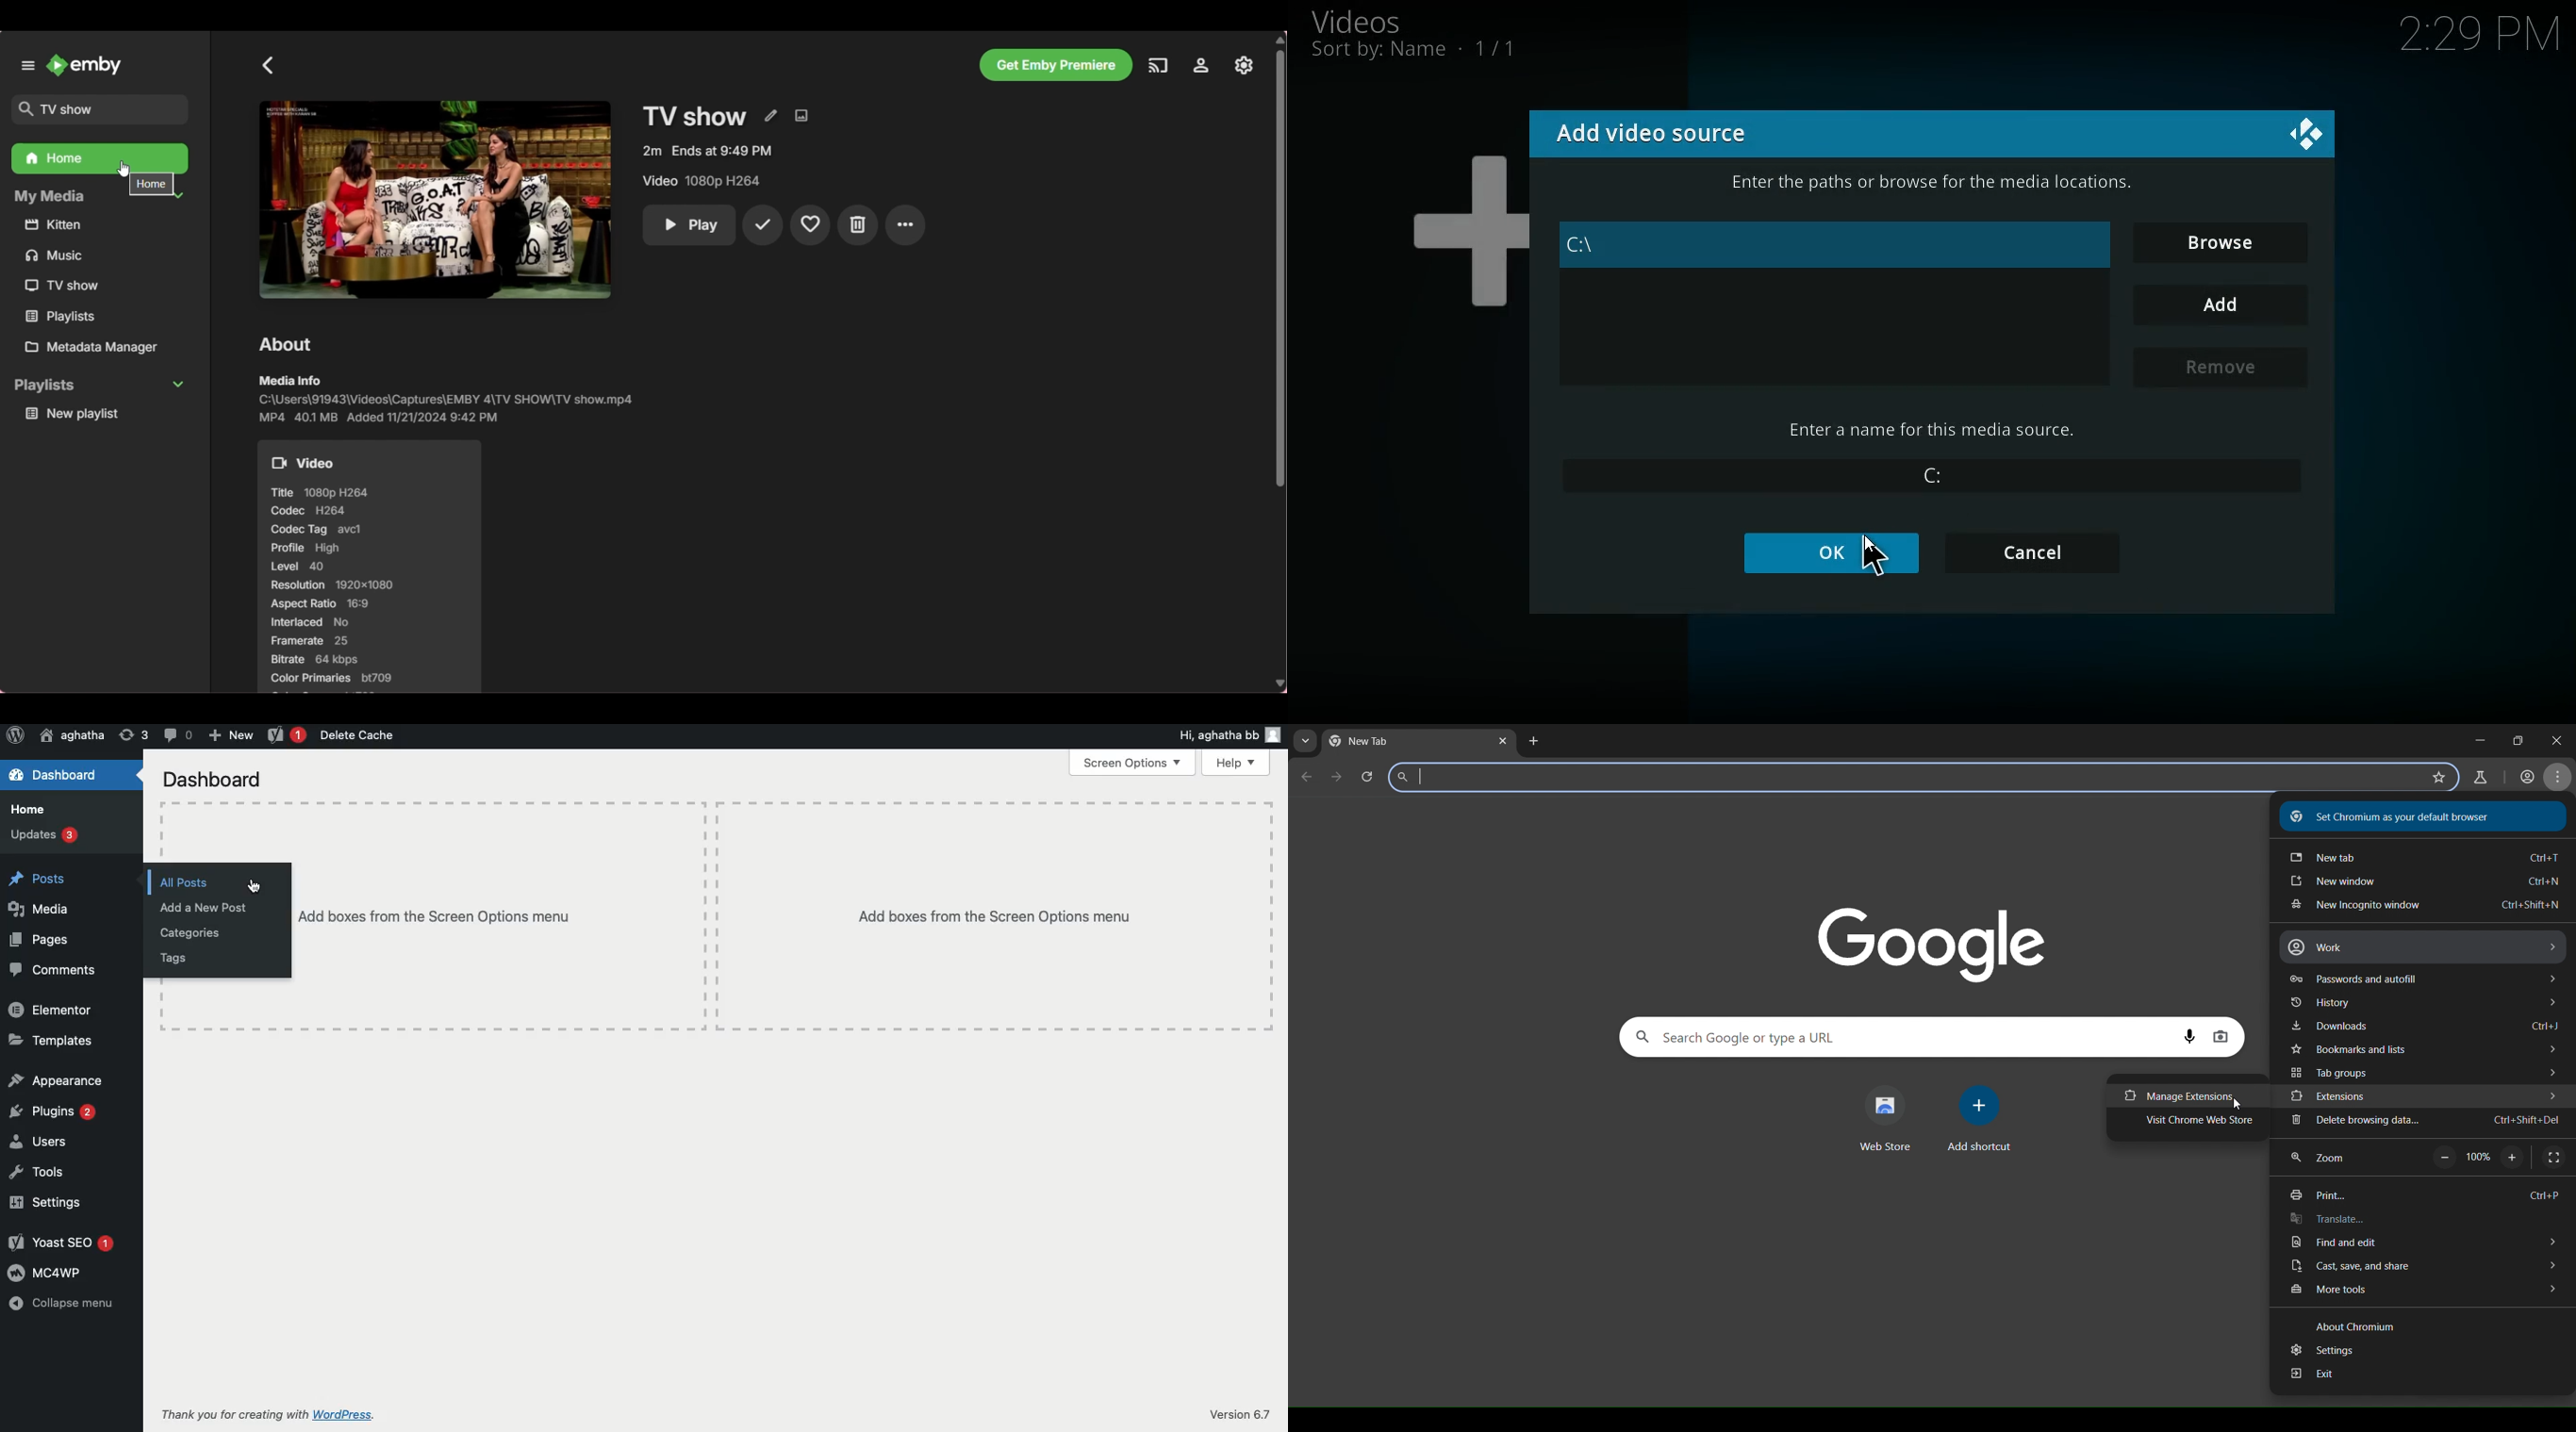  I want to click on Video 1080p H264, so click(705, 181).